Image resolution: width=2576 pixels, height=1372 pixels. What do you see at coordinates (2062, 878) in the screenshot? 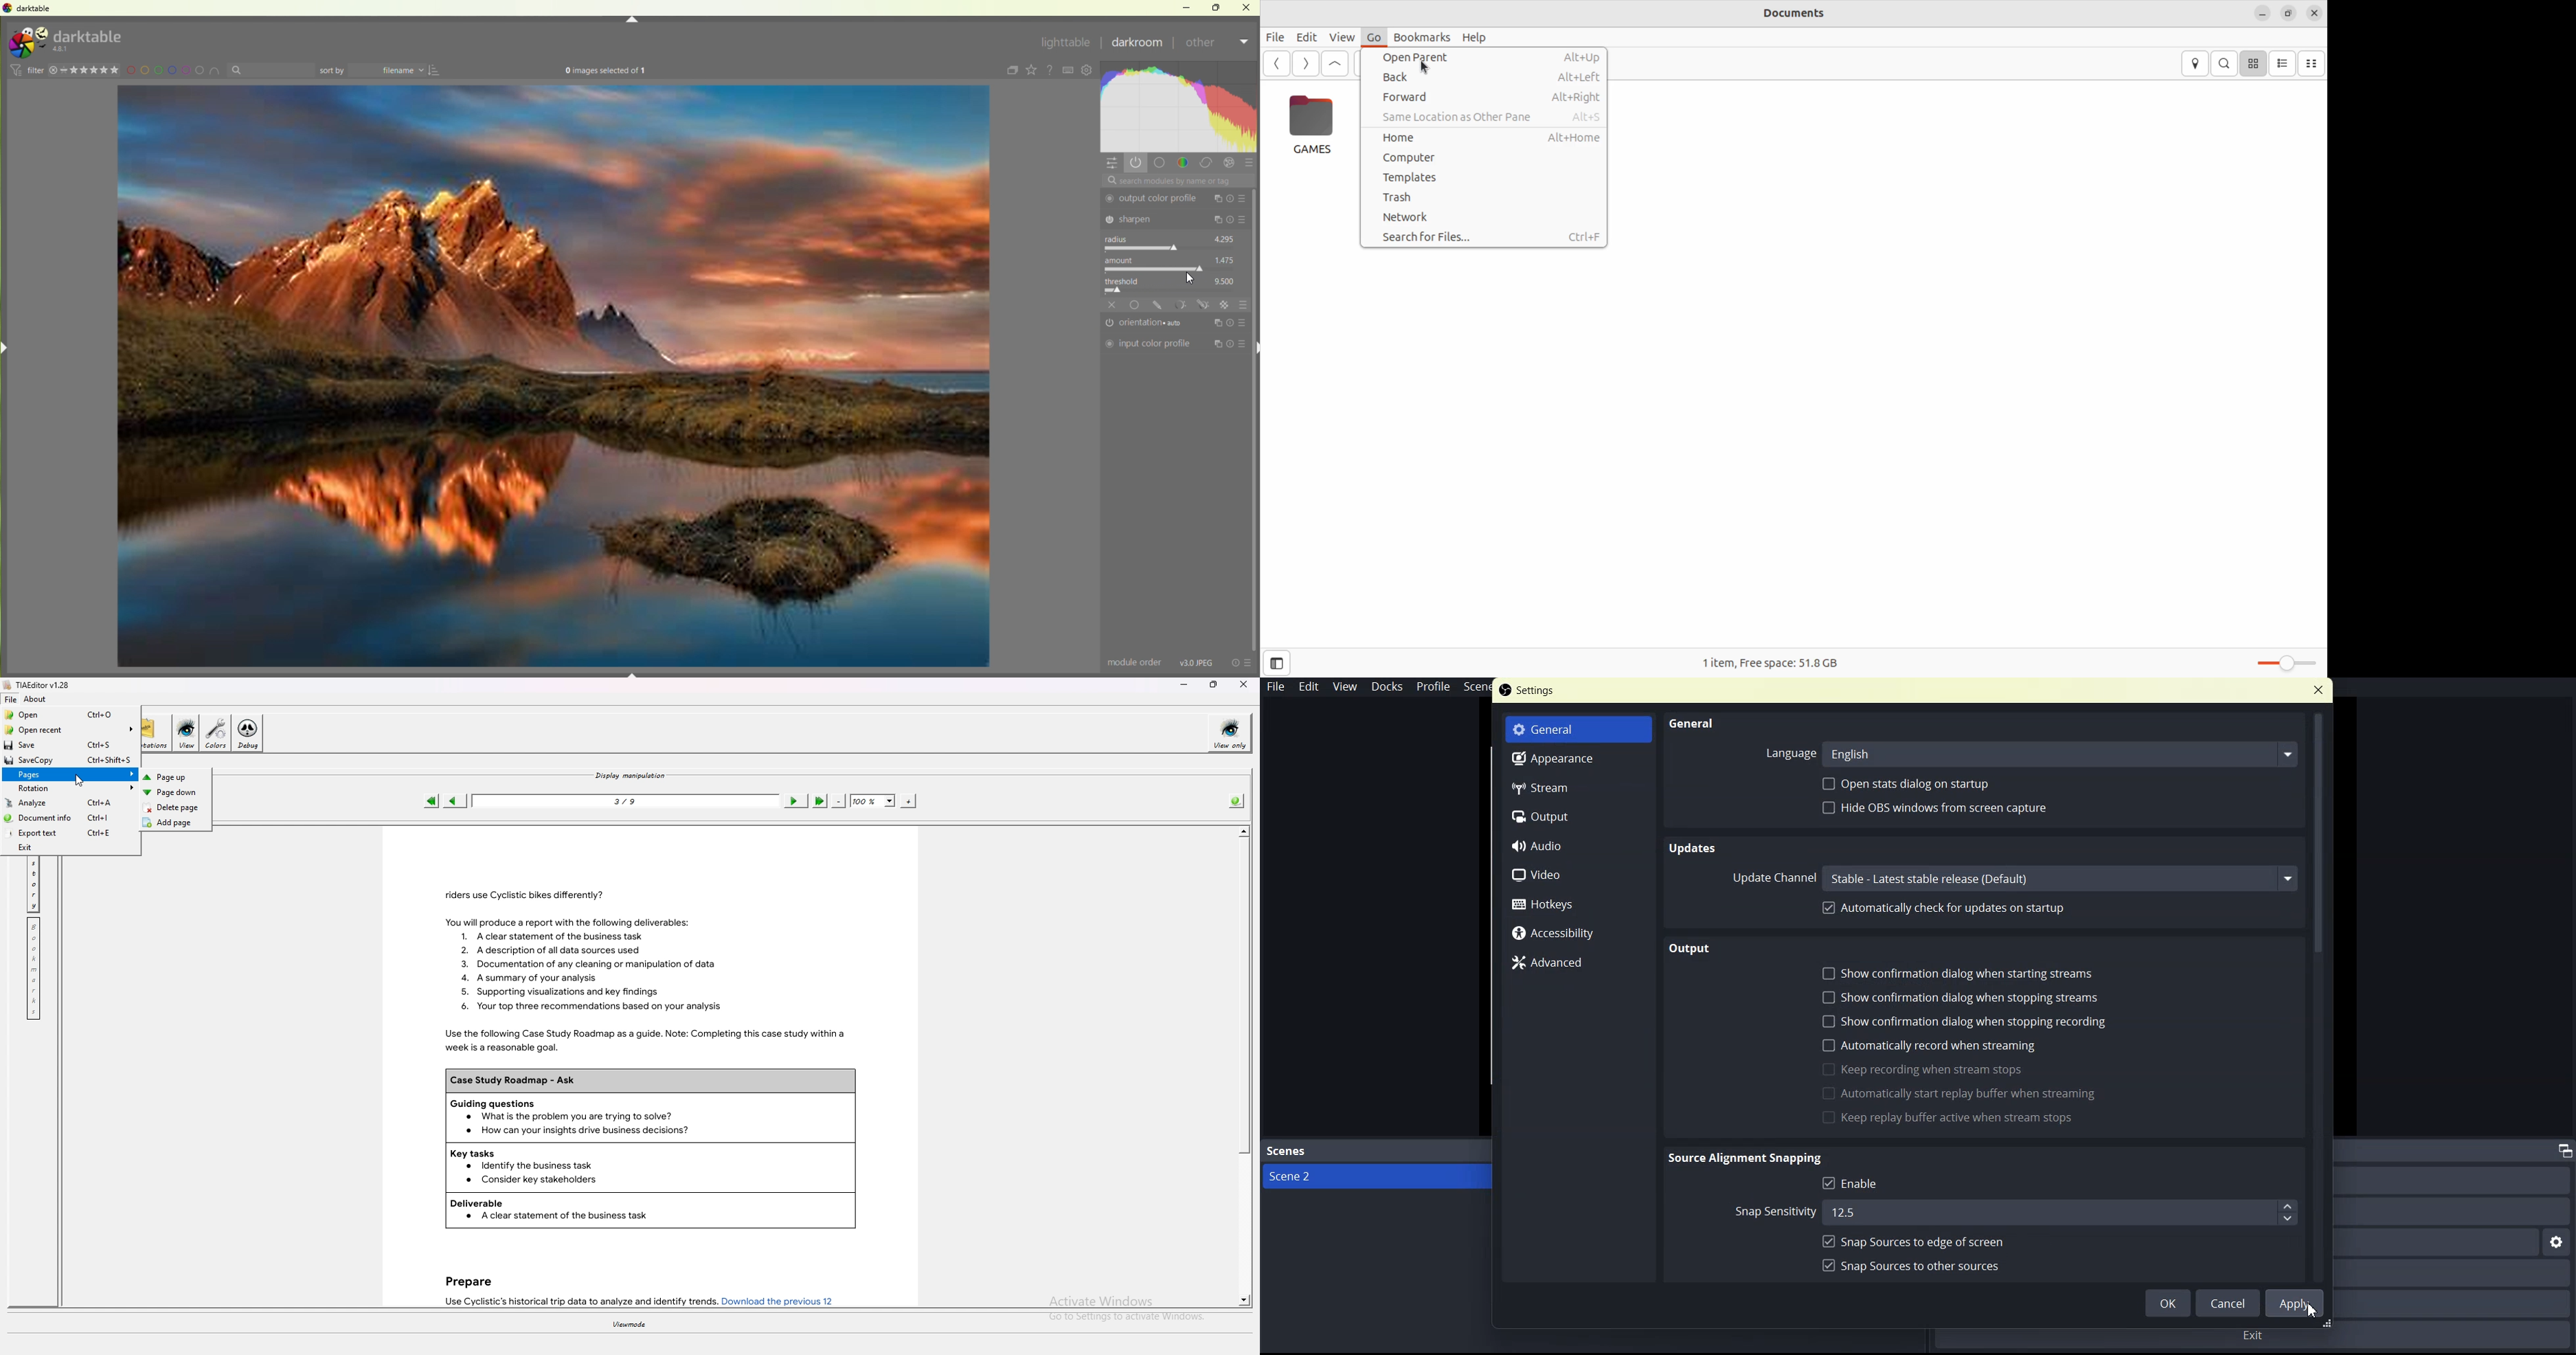
I see `channel name` at bounding box center [2062, 878].